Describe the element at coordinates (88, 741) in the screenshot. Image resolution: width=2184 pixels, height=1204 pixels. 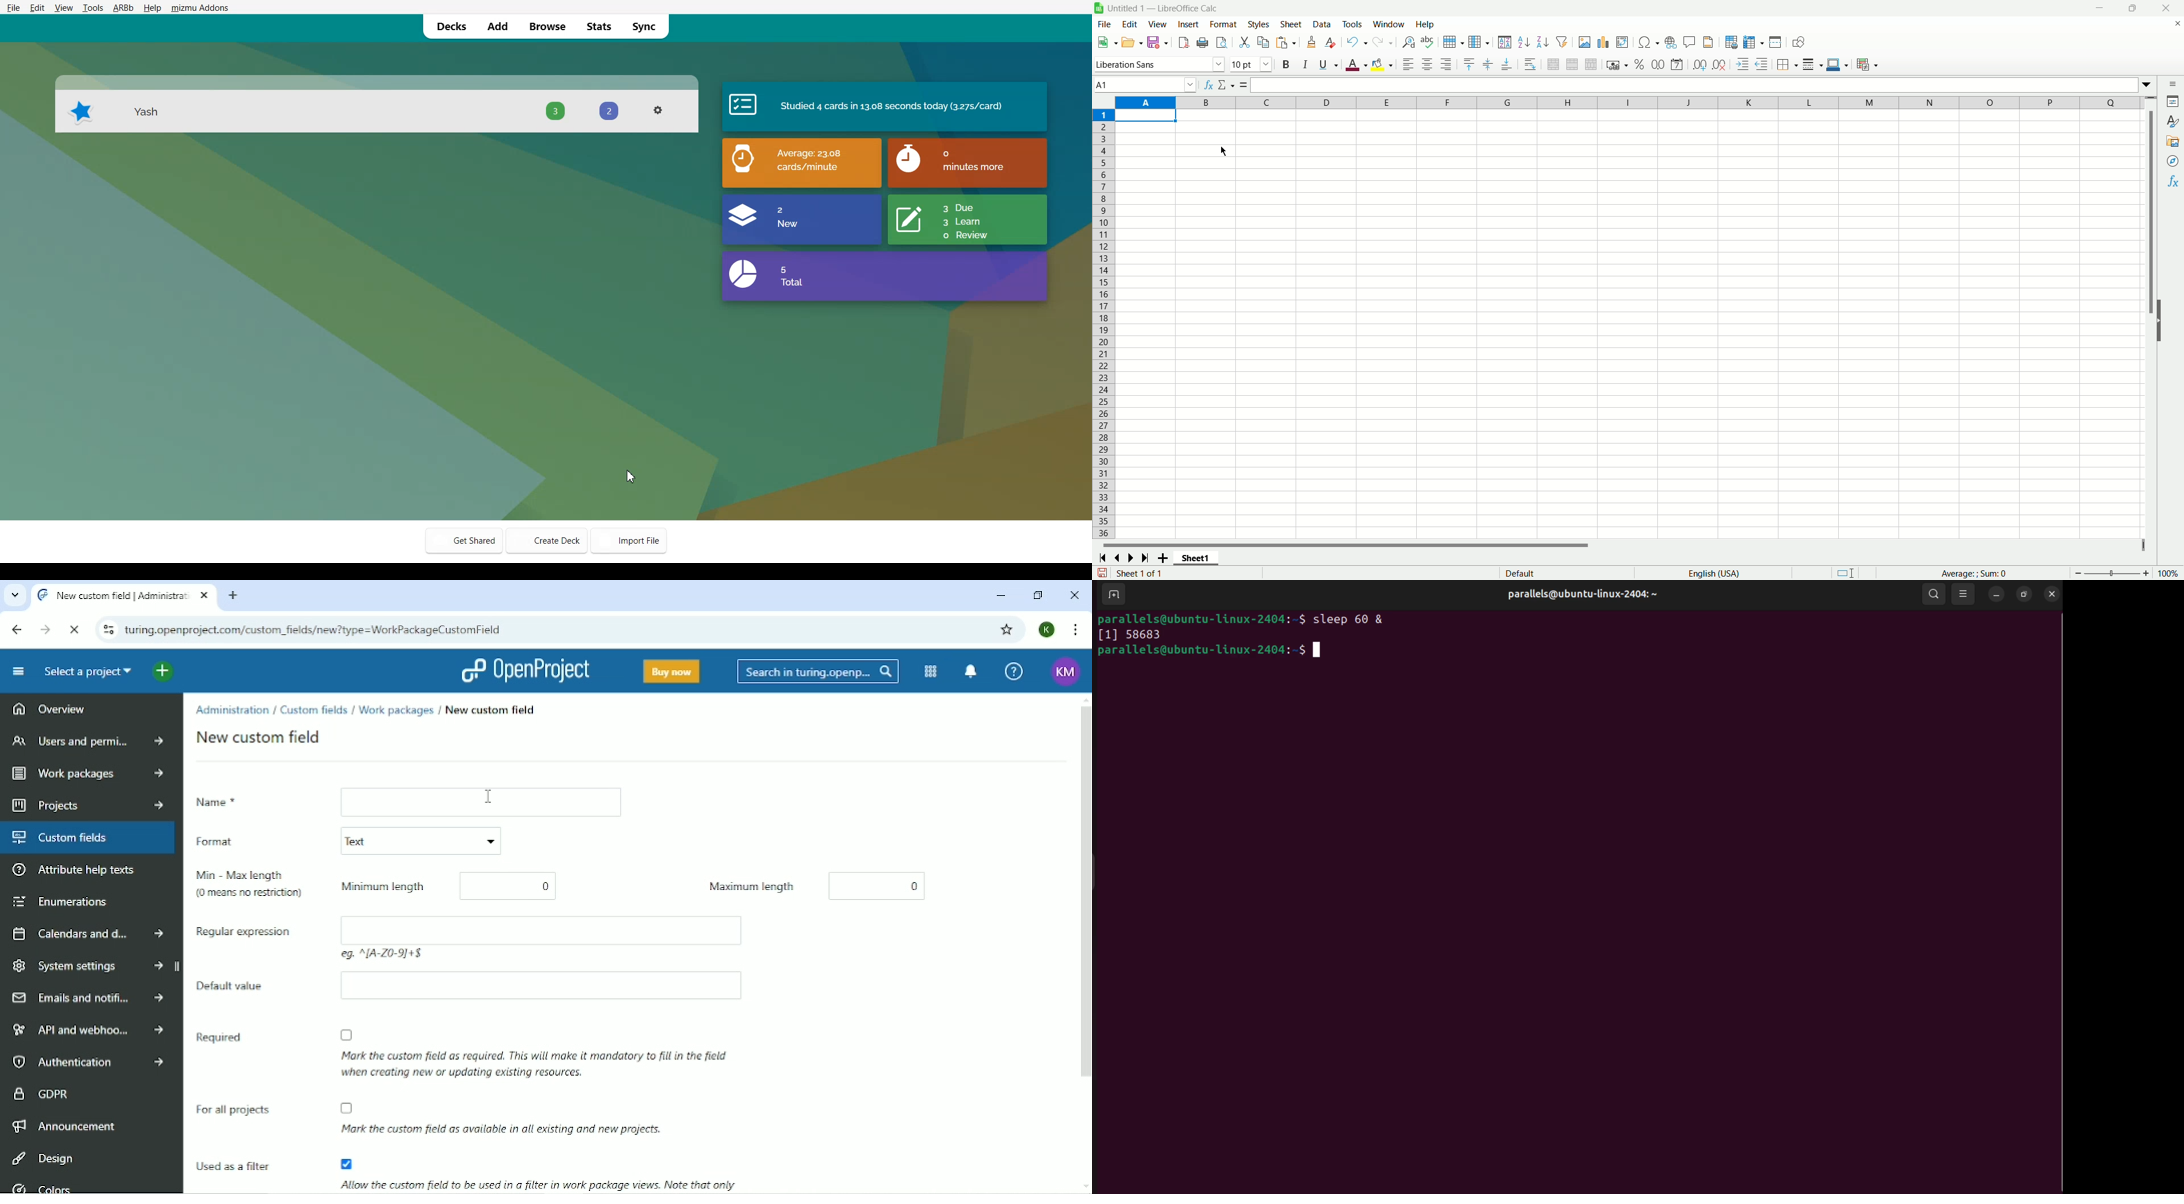
I see `Users and permissions` at that location.